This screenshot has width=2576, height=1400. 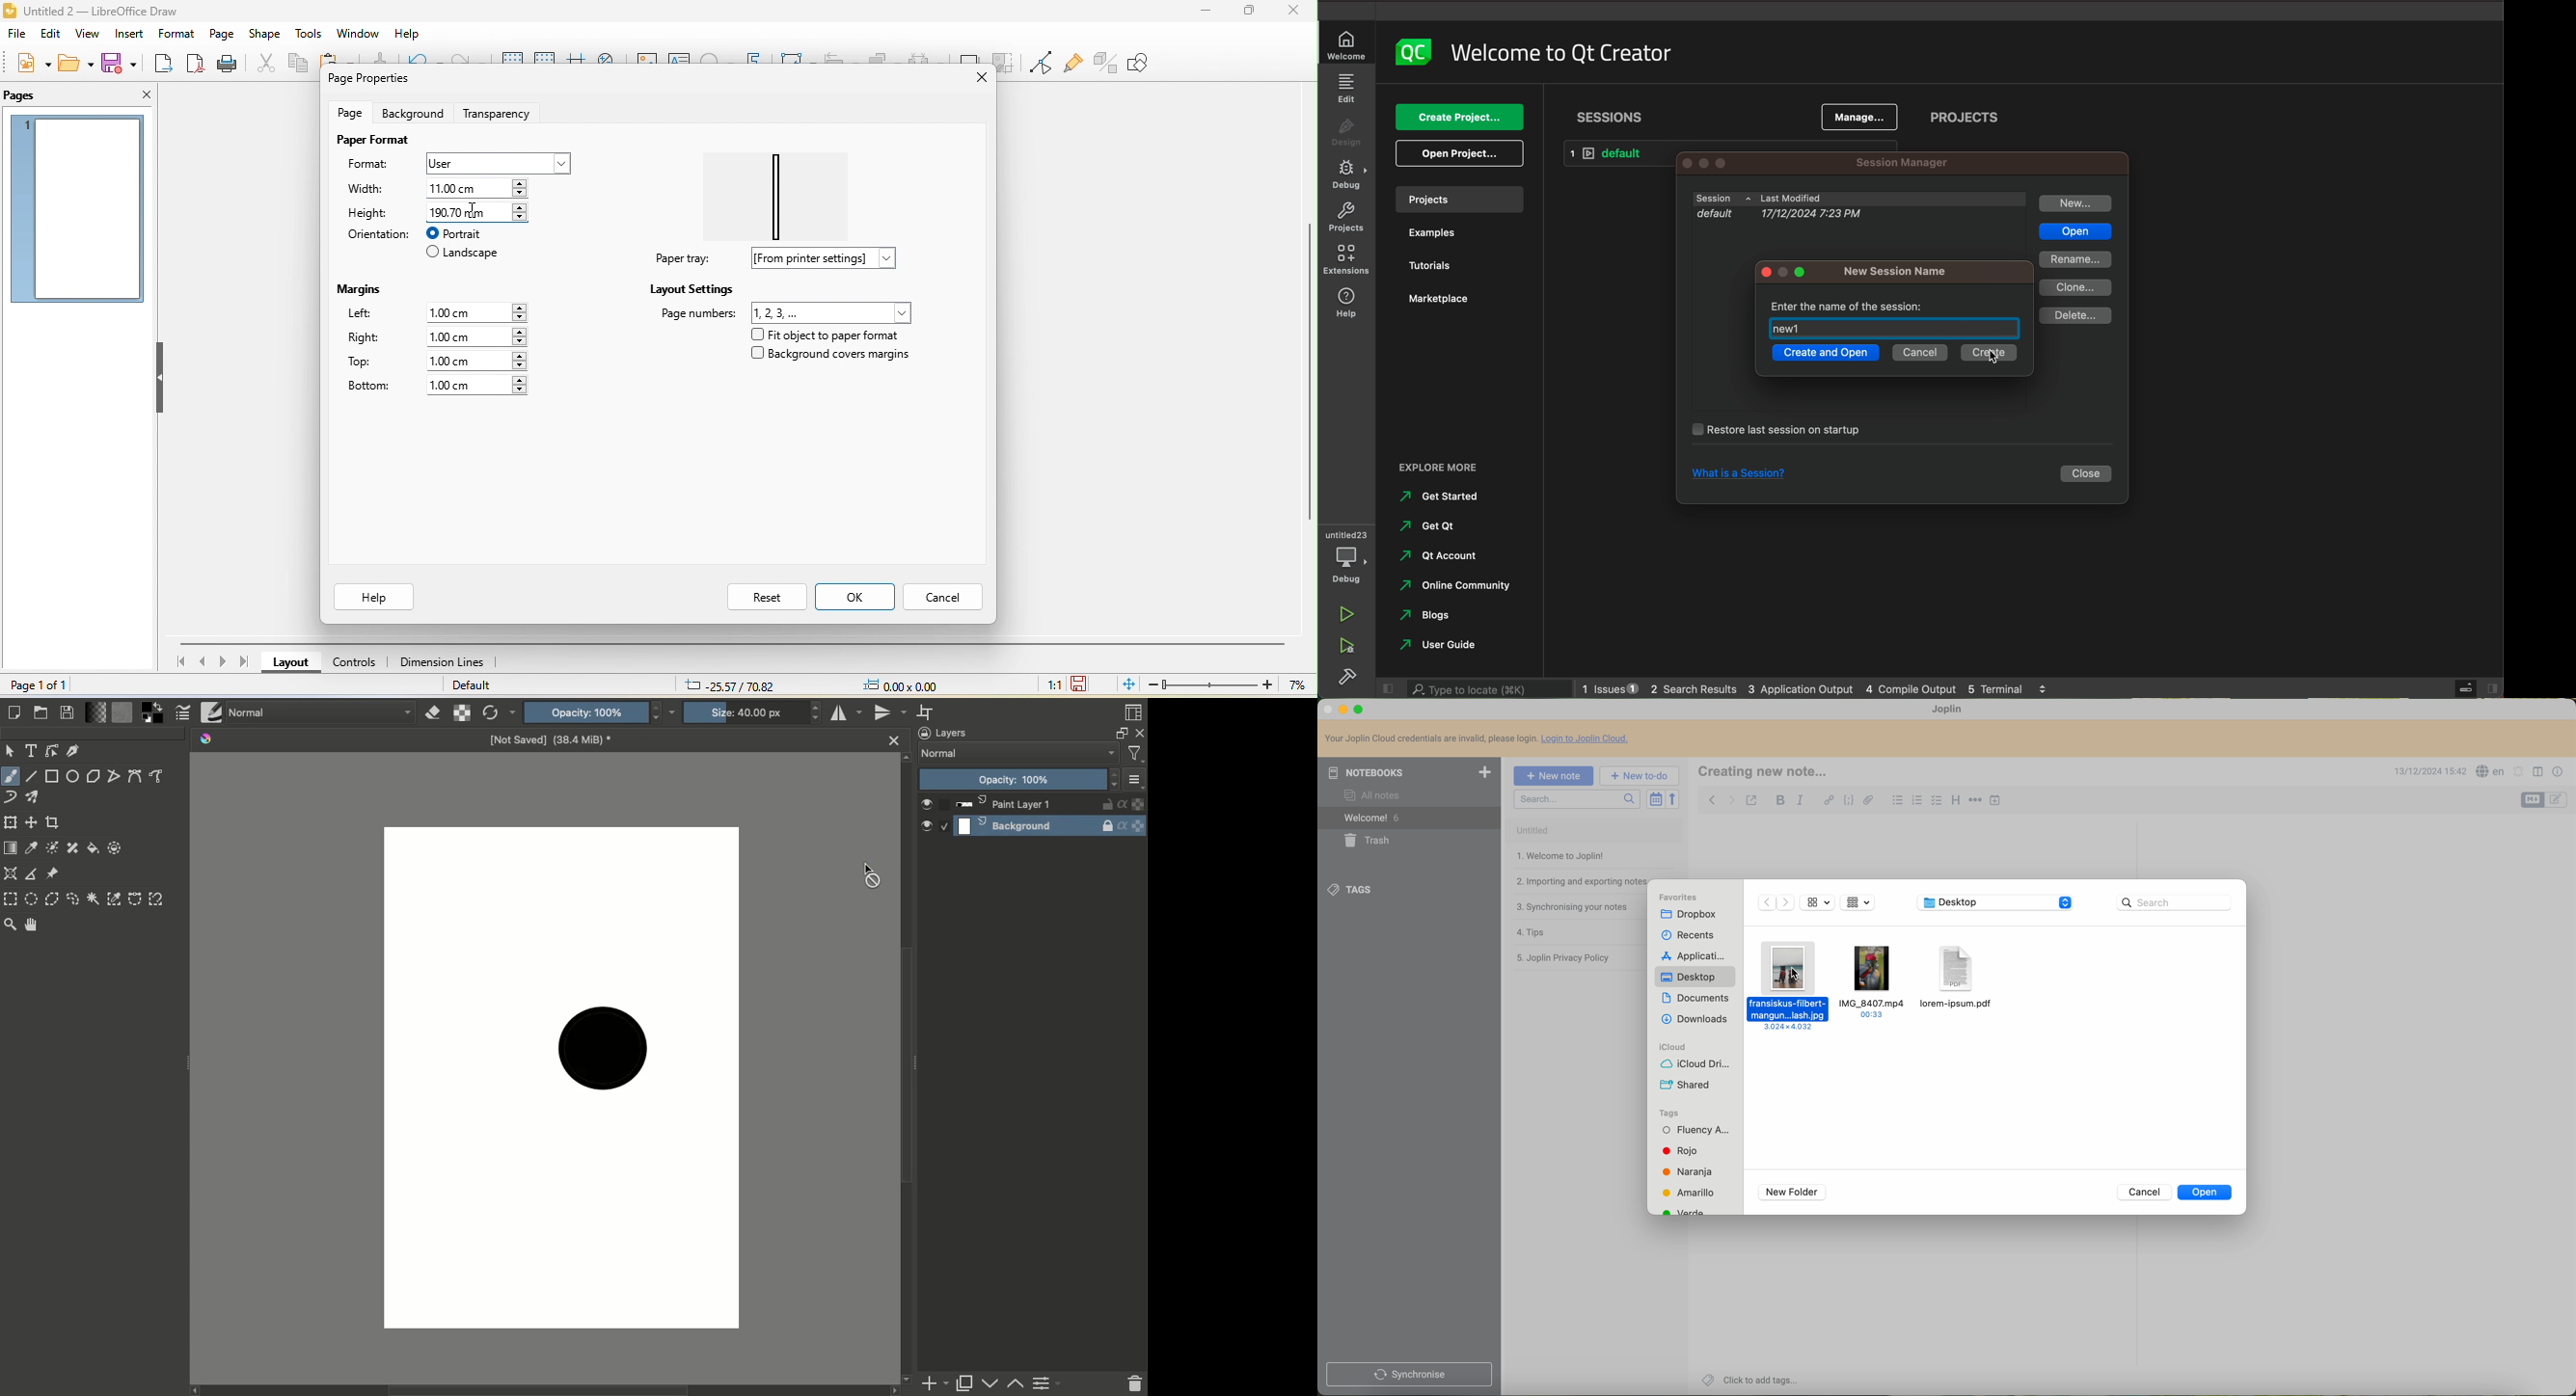 What do you see at coordinates (31, 64) in the screenshot?
I see `new` at bounding box center [31, 64].